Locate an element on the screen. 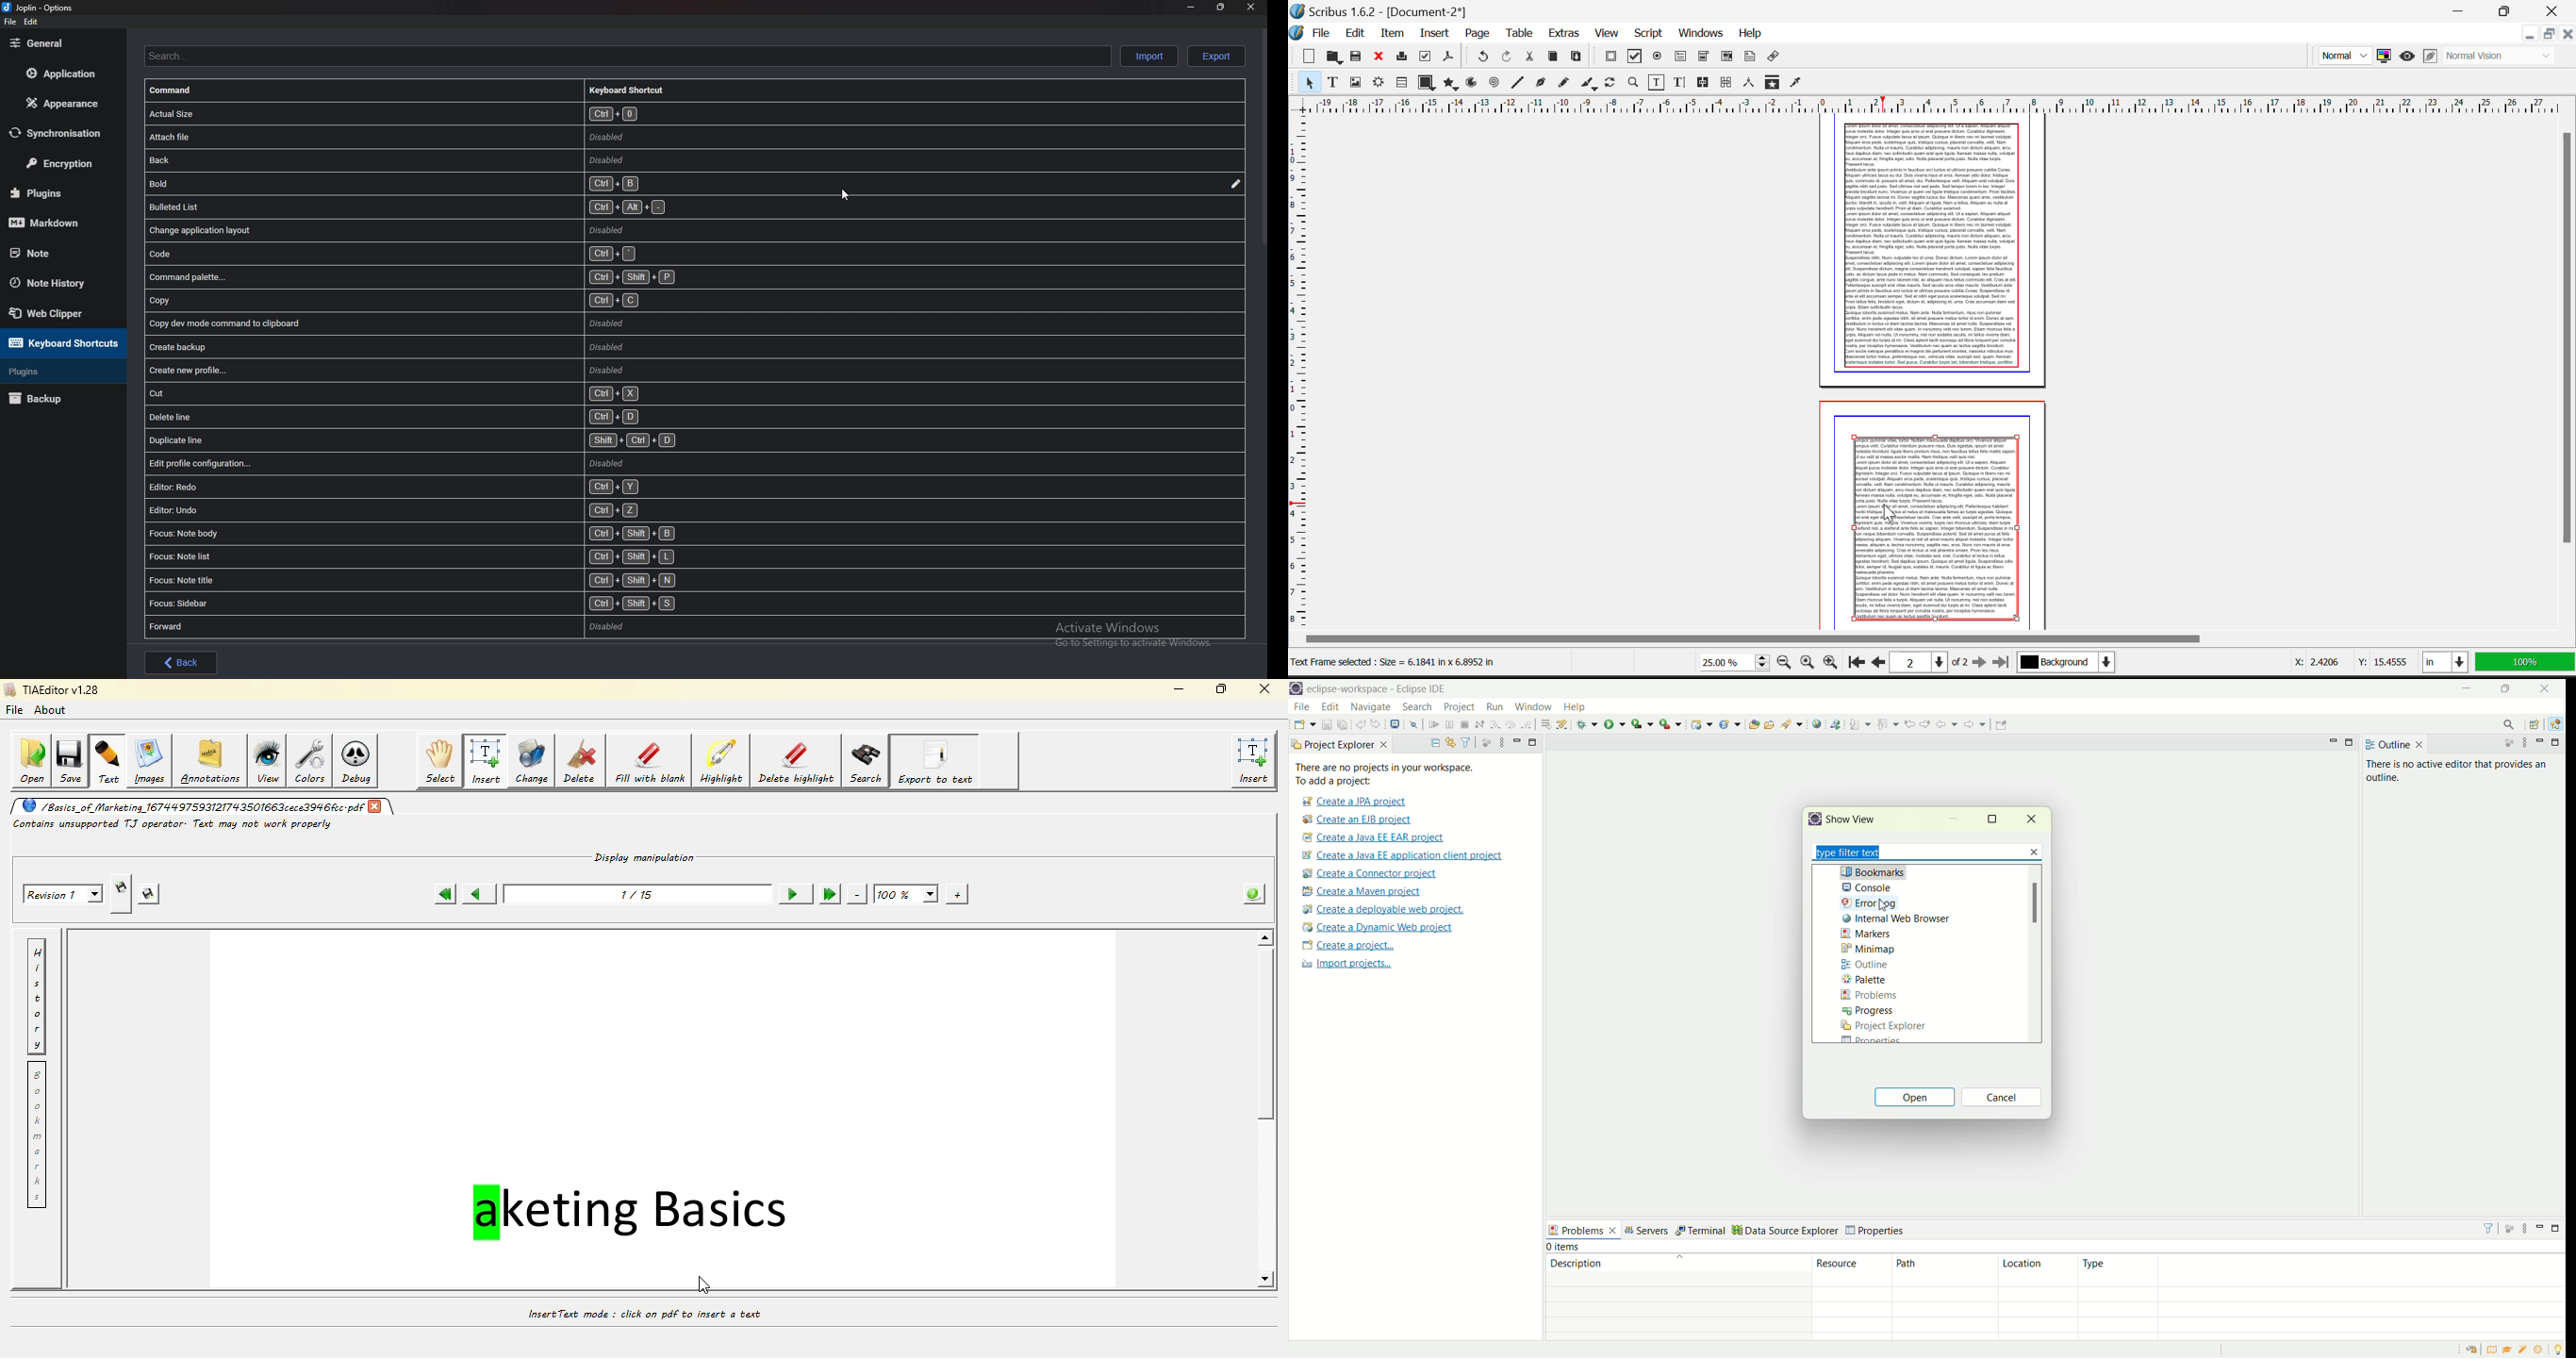 This screenshot has height=1372, width=2576. Mark down is located at coordinates (57, 222).